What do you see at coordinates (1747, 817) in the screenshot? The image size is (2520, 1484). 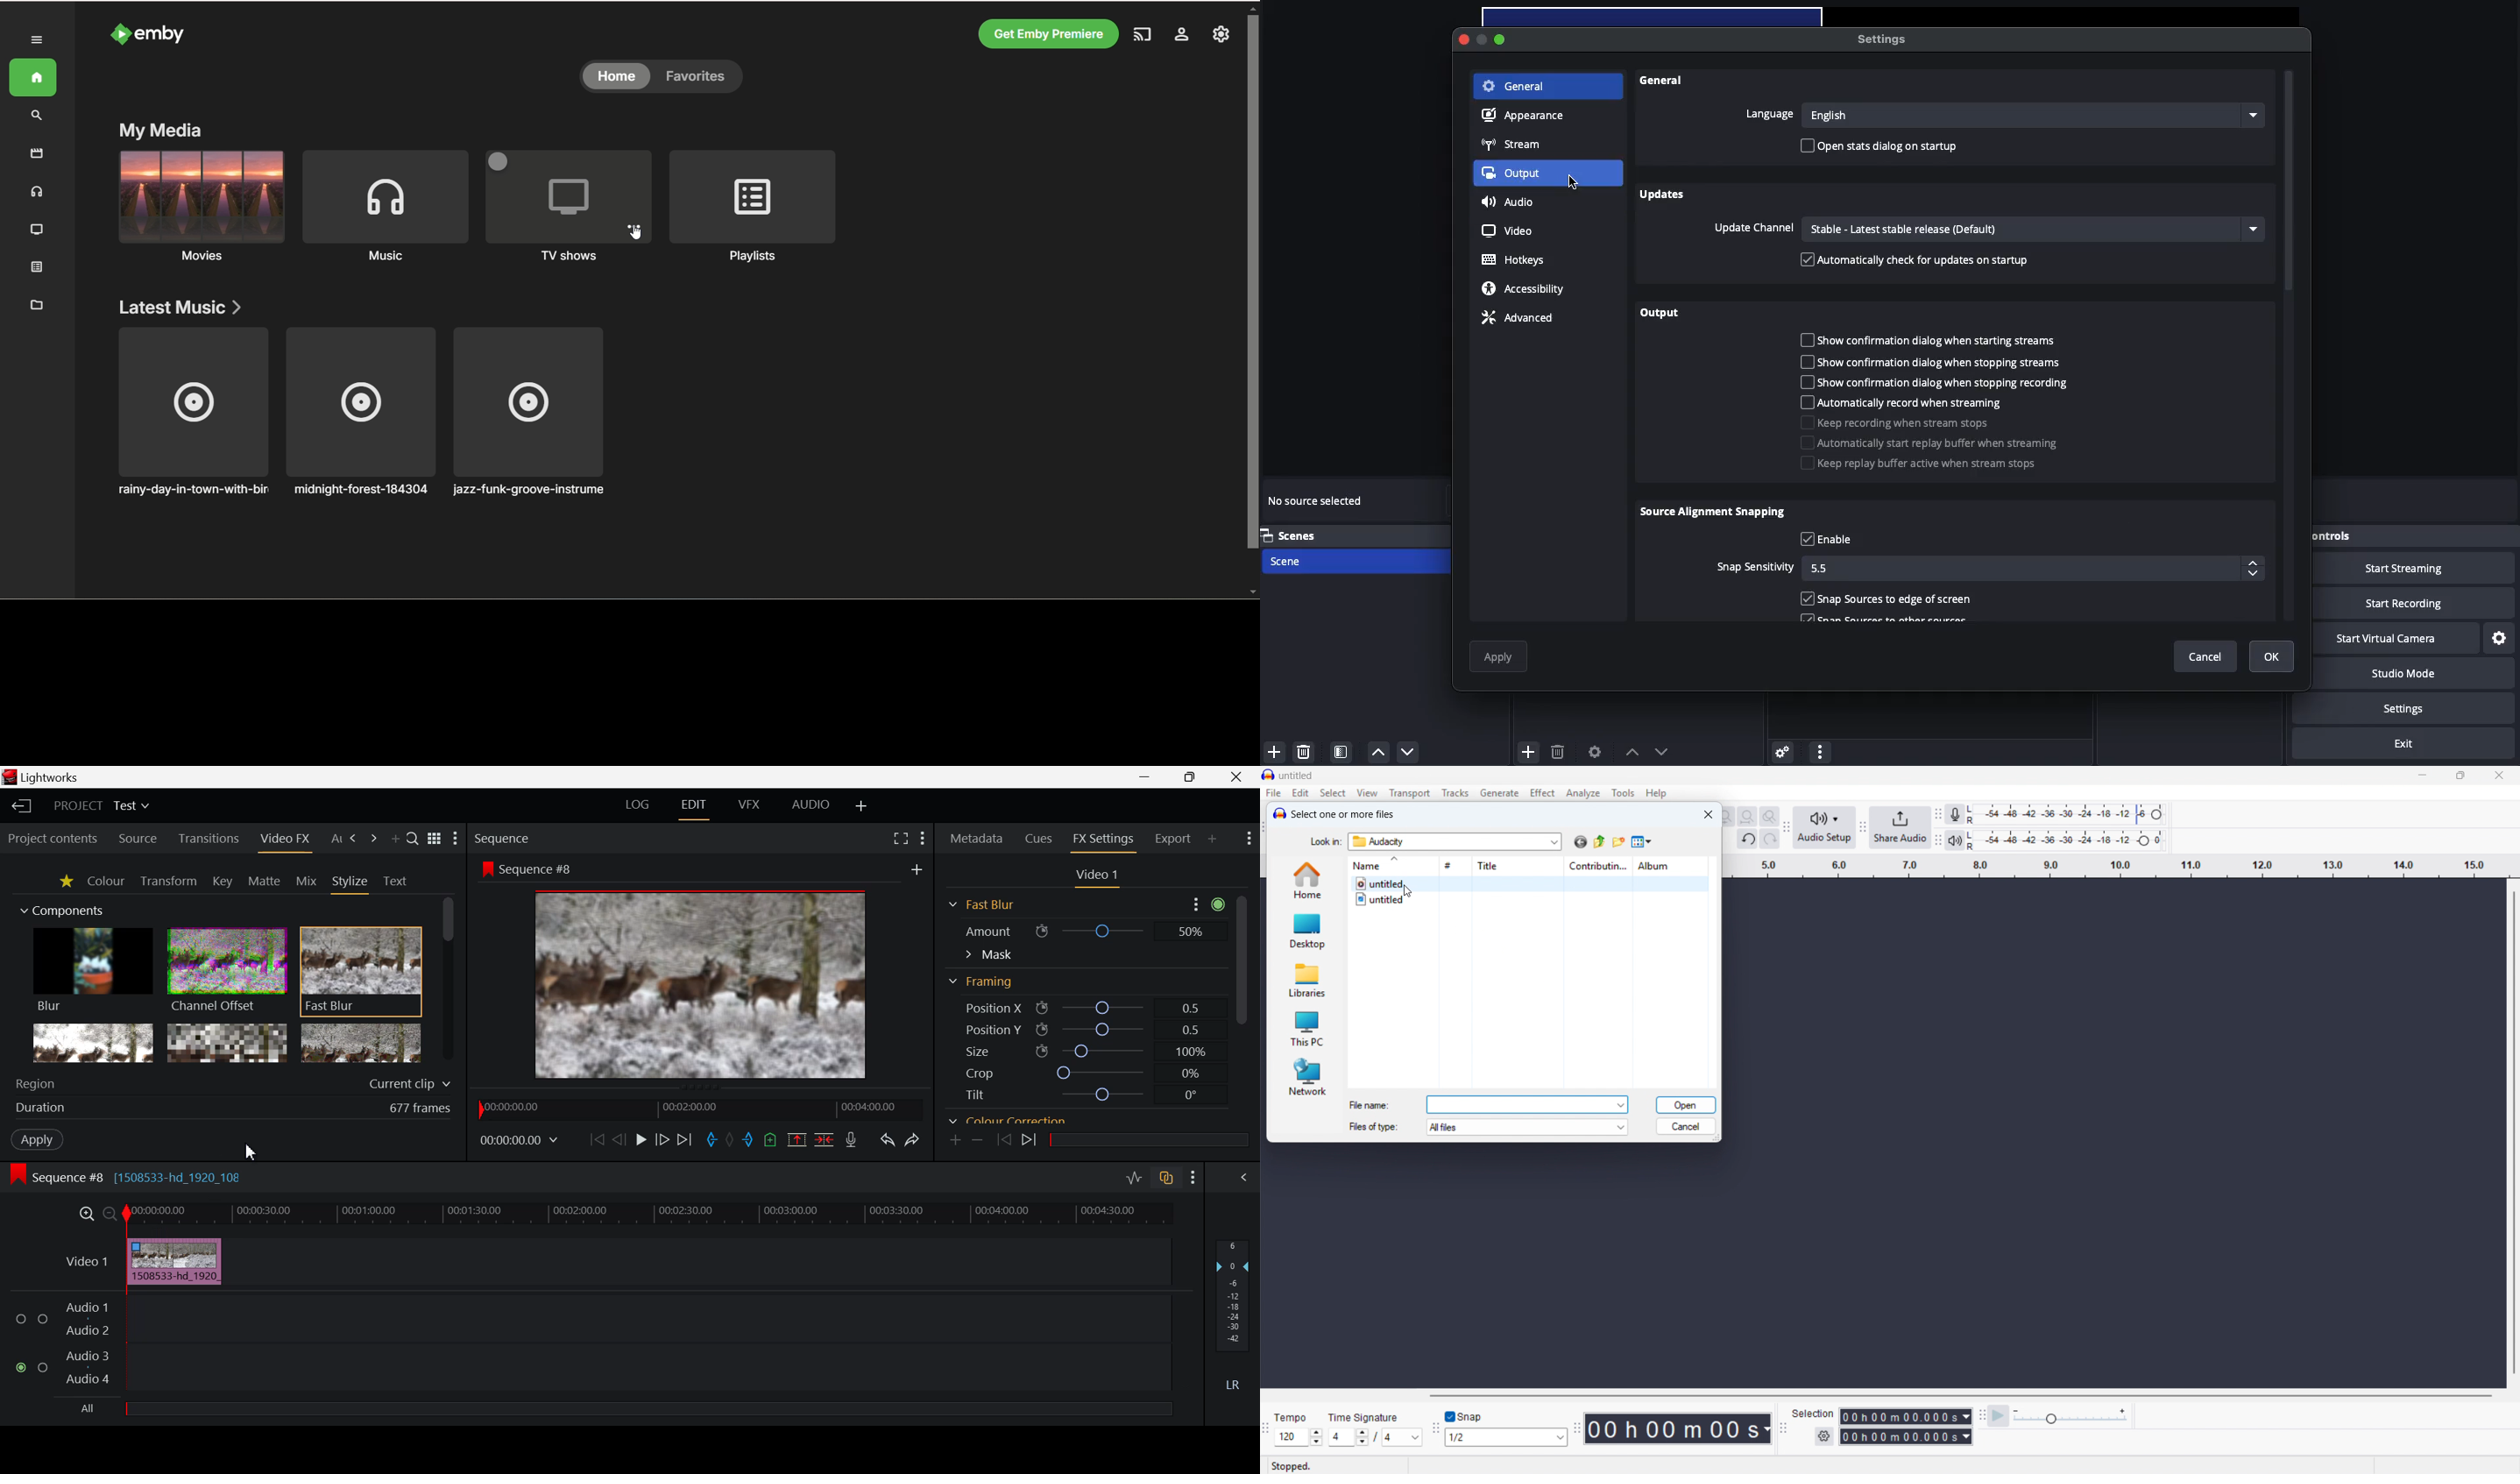 I see `` at bounding box center [1747, 817].